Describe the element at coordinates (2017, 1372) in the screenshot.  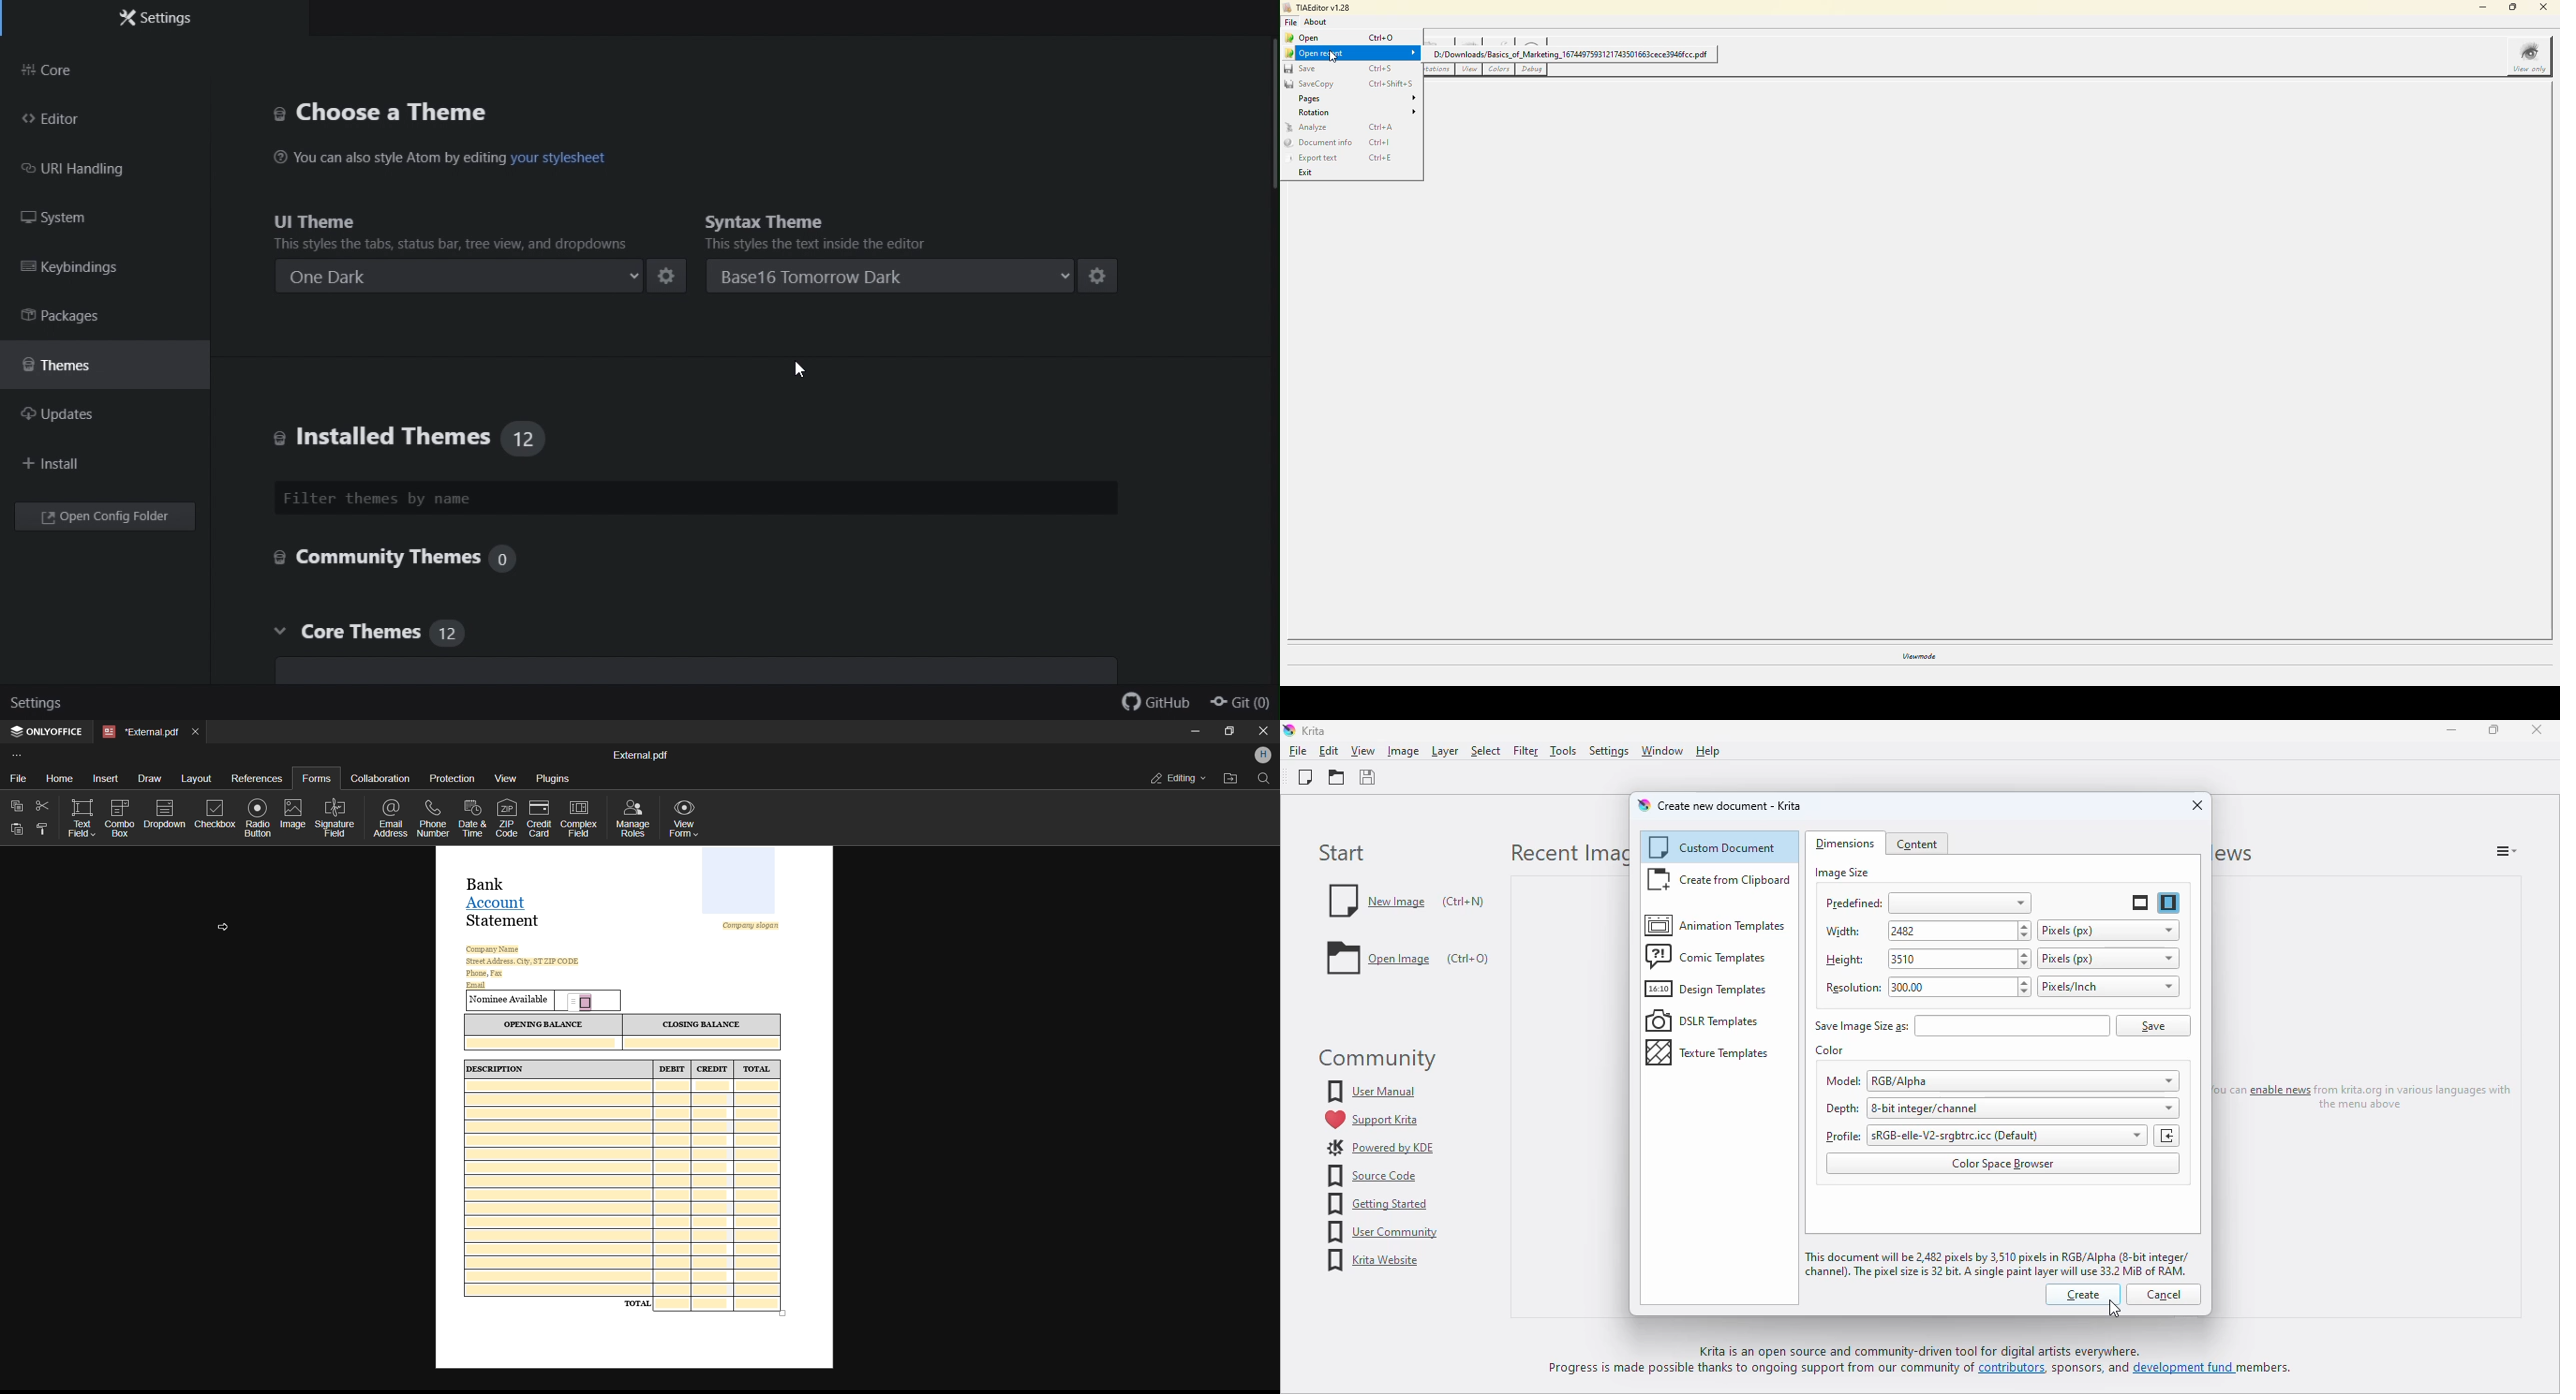
I see `contributors,` at that location.